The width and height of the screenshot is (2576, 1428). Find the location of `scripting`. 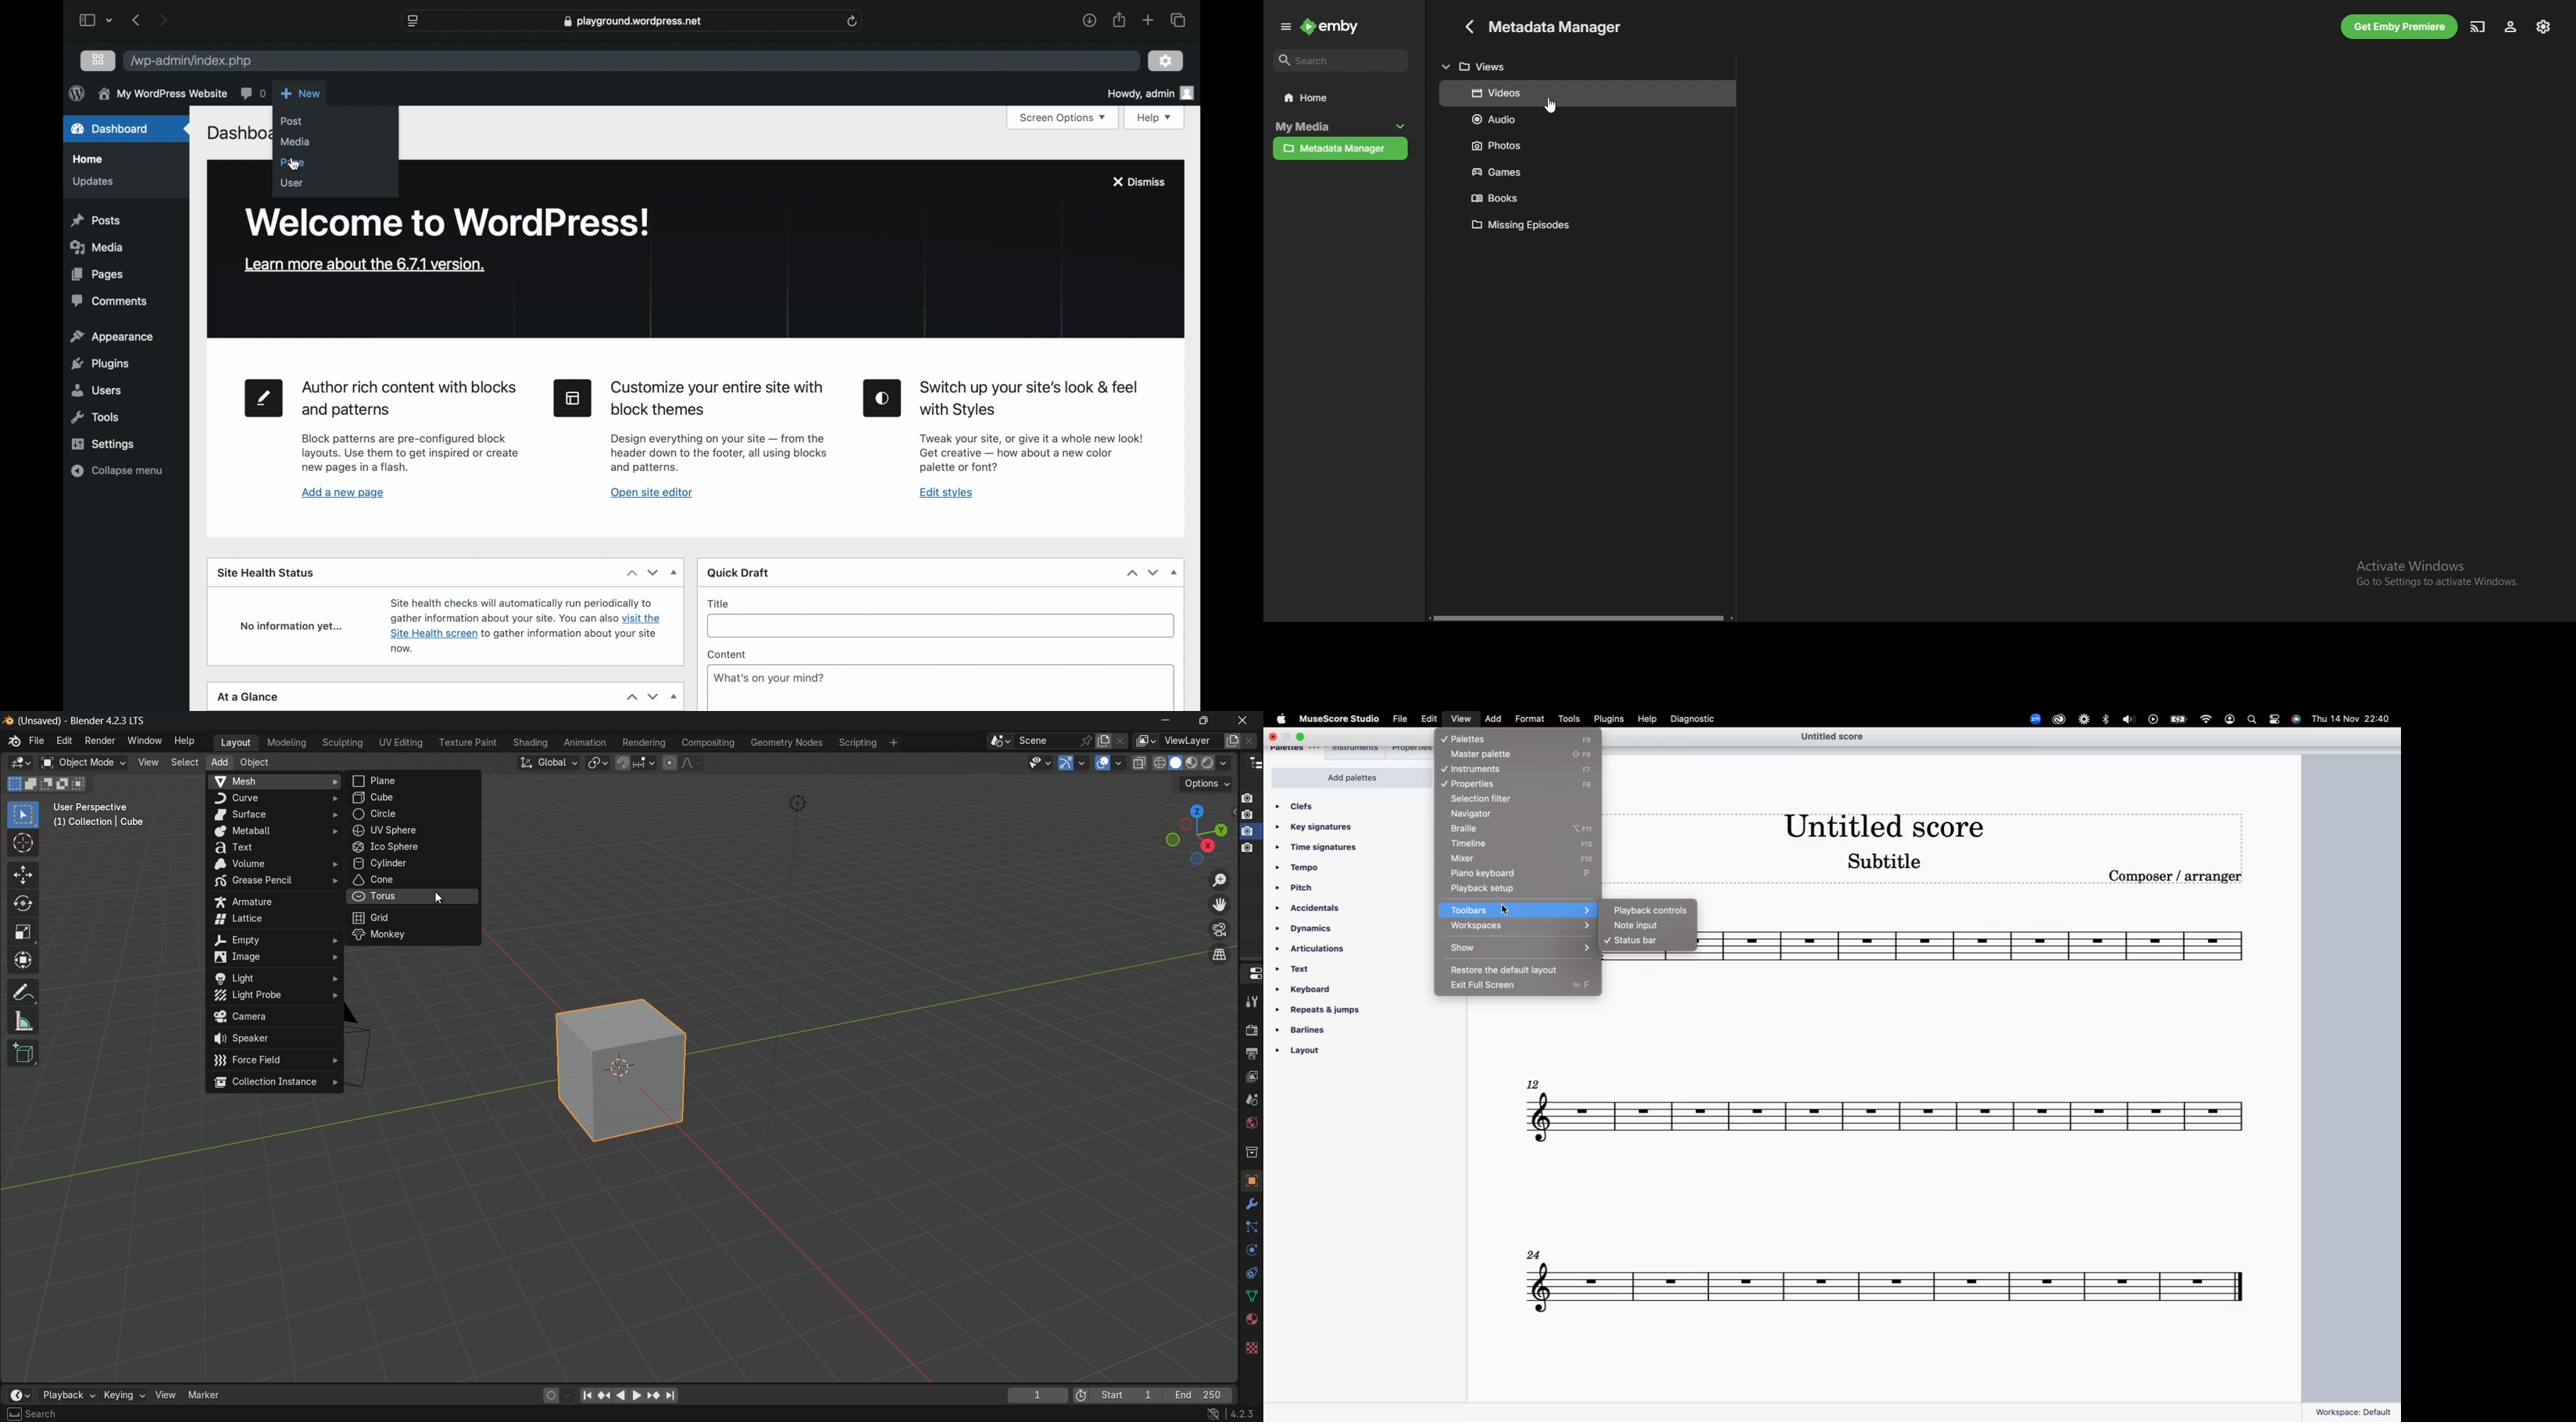

scripting is located at coordinates (858, 743).